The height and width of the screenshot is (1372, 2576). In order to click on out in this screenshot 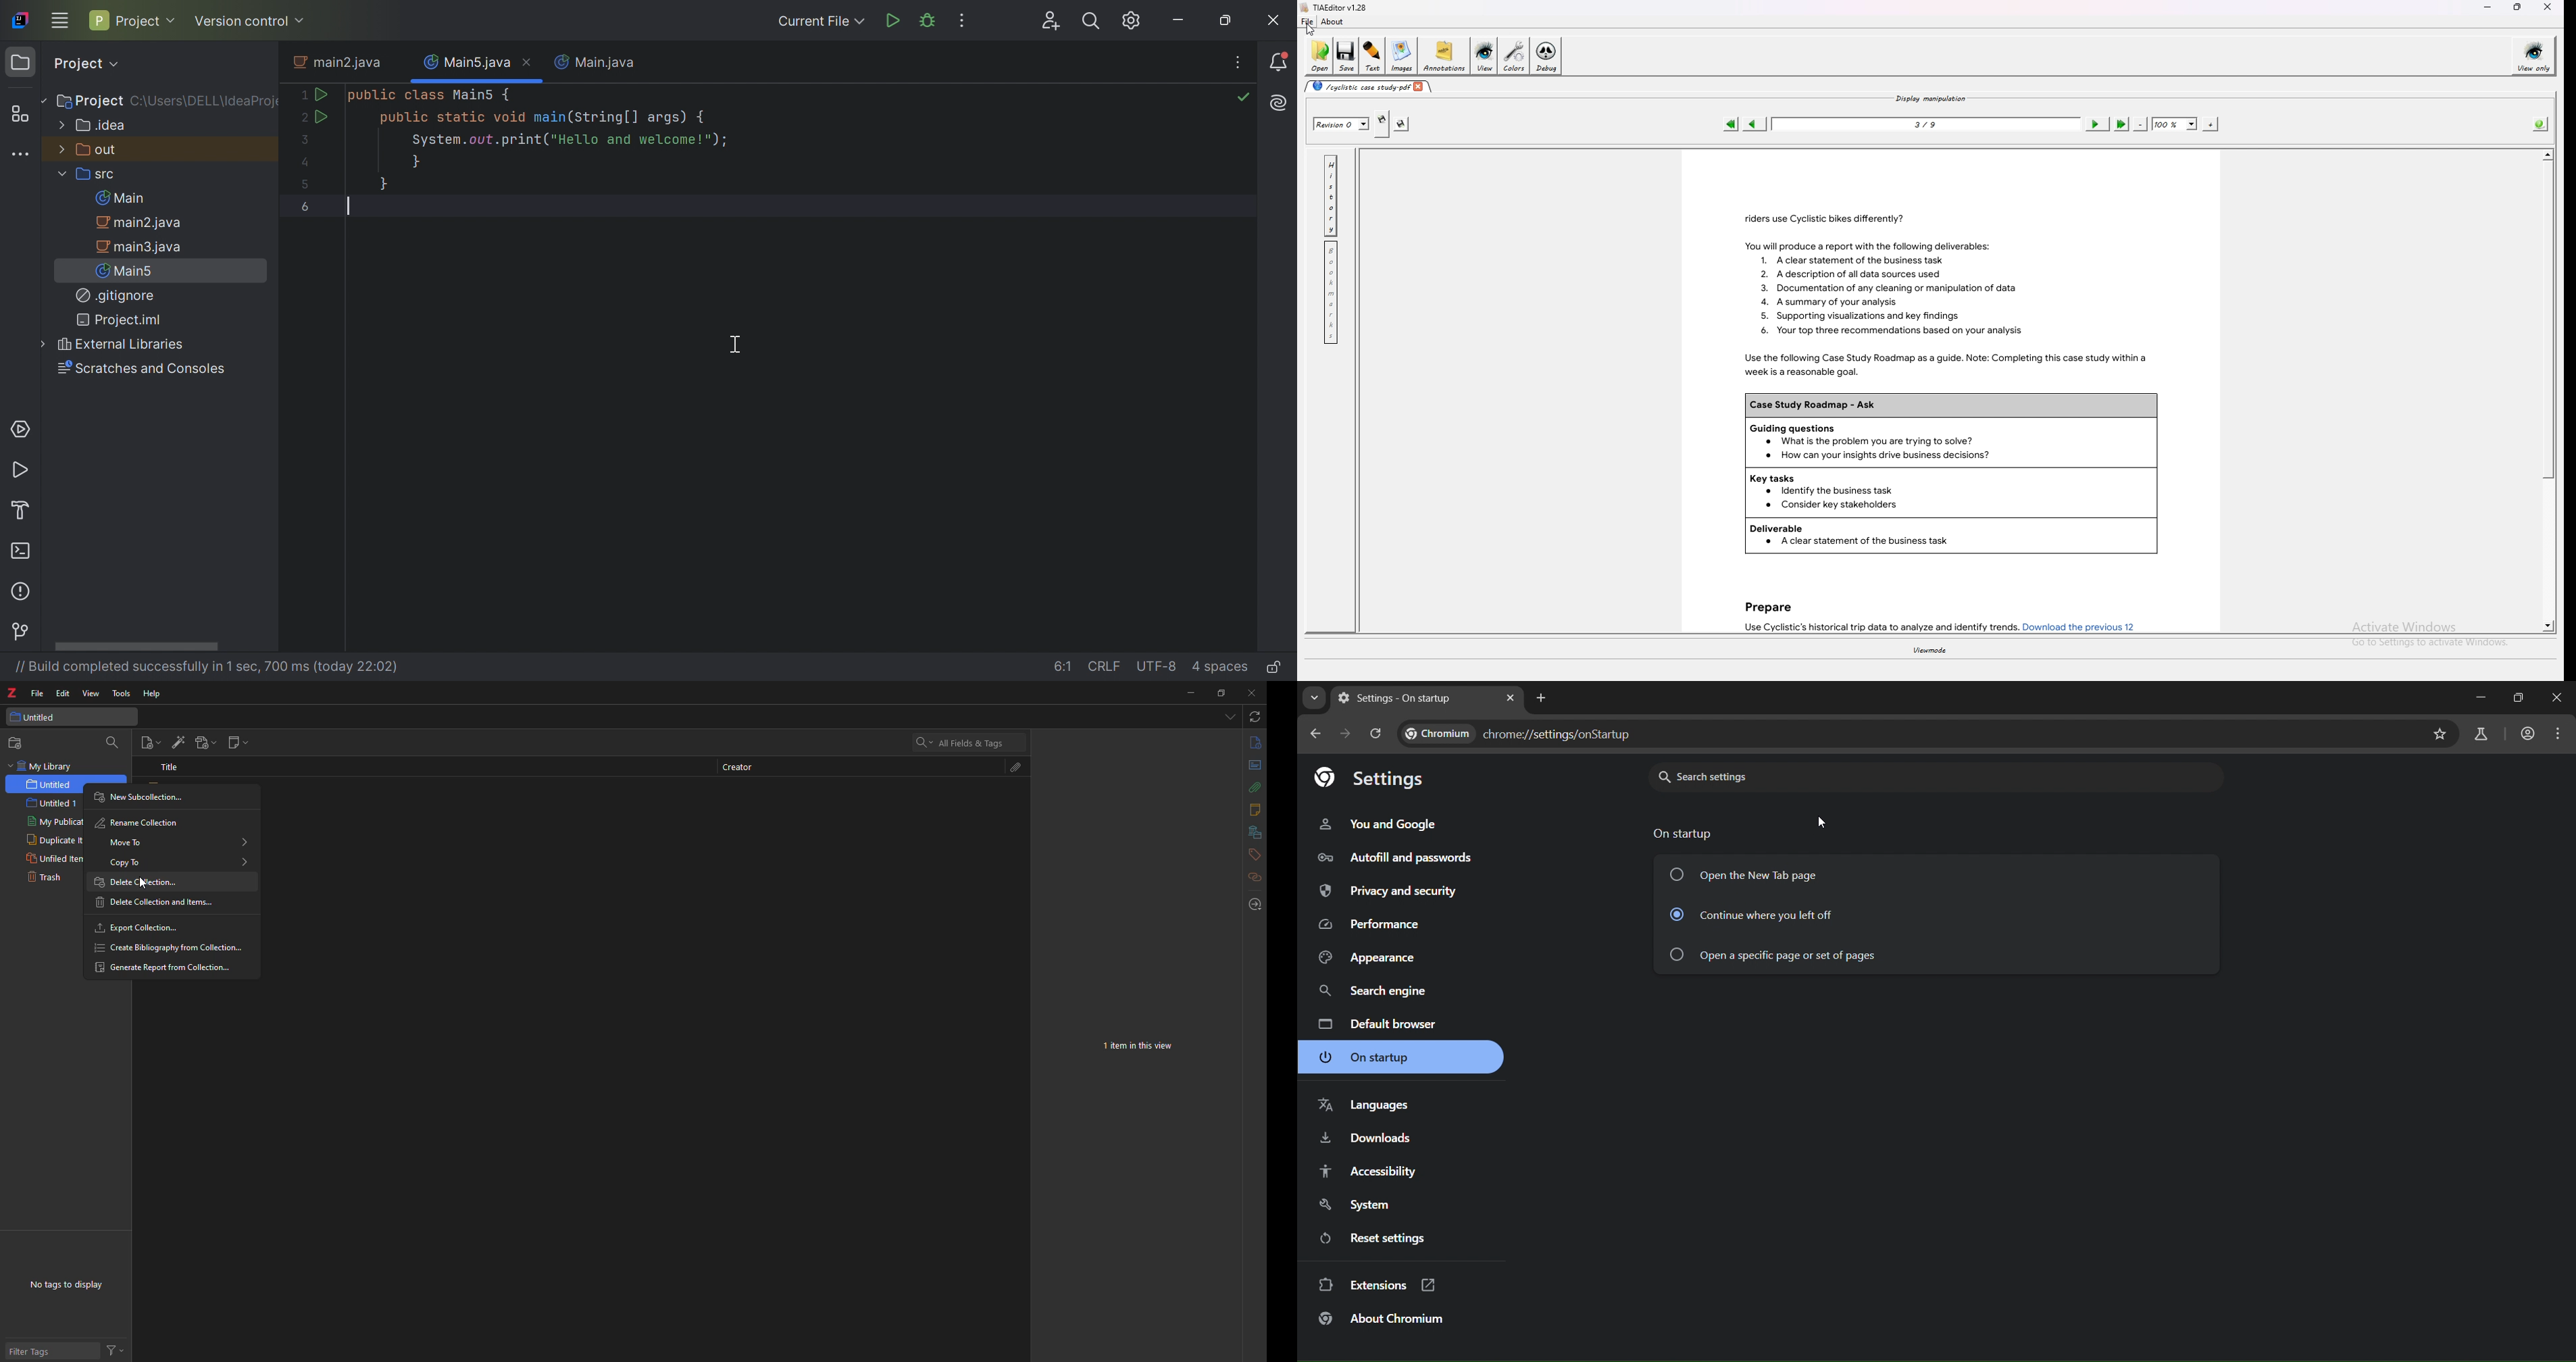, I will do `click(89, 149)`.